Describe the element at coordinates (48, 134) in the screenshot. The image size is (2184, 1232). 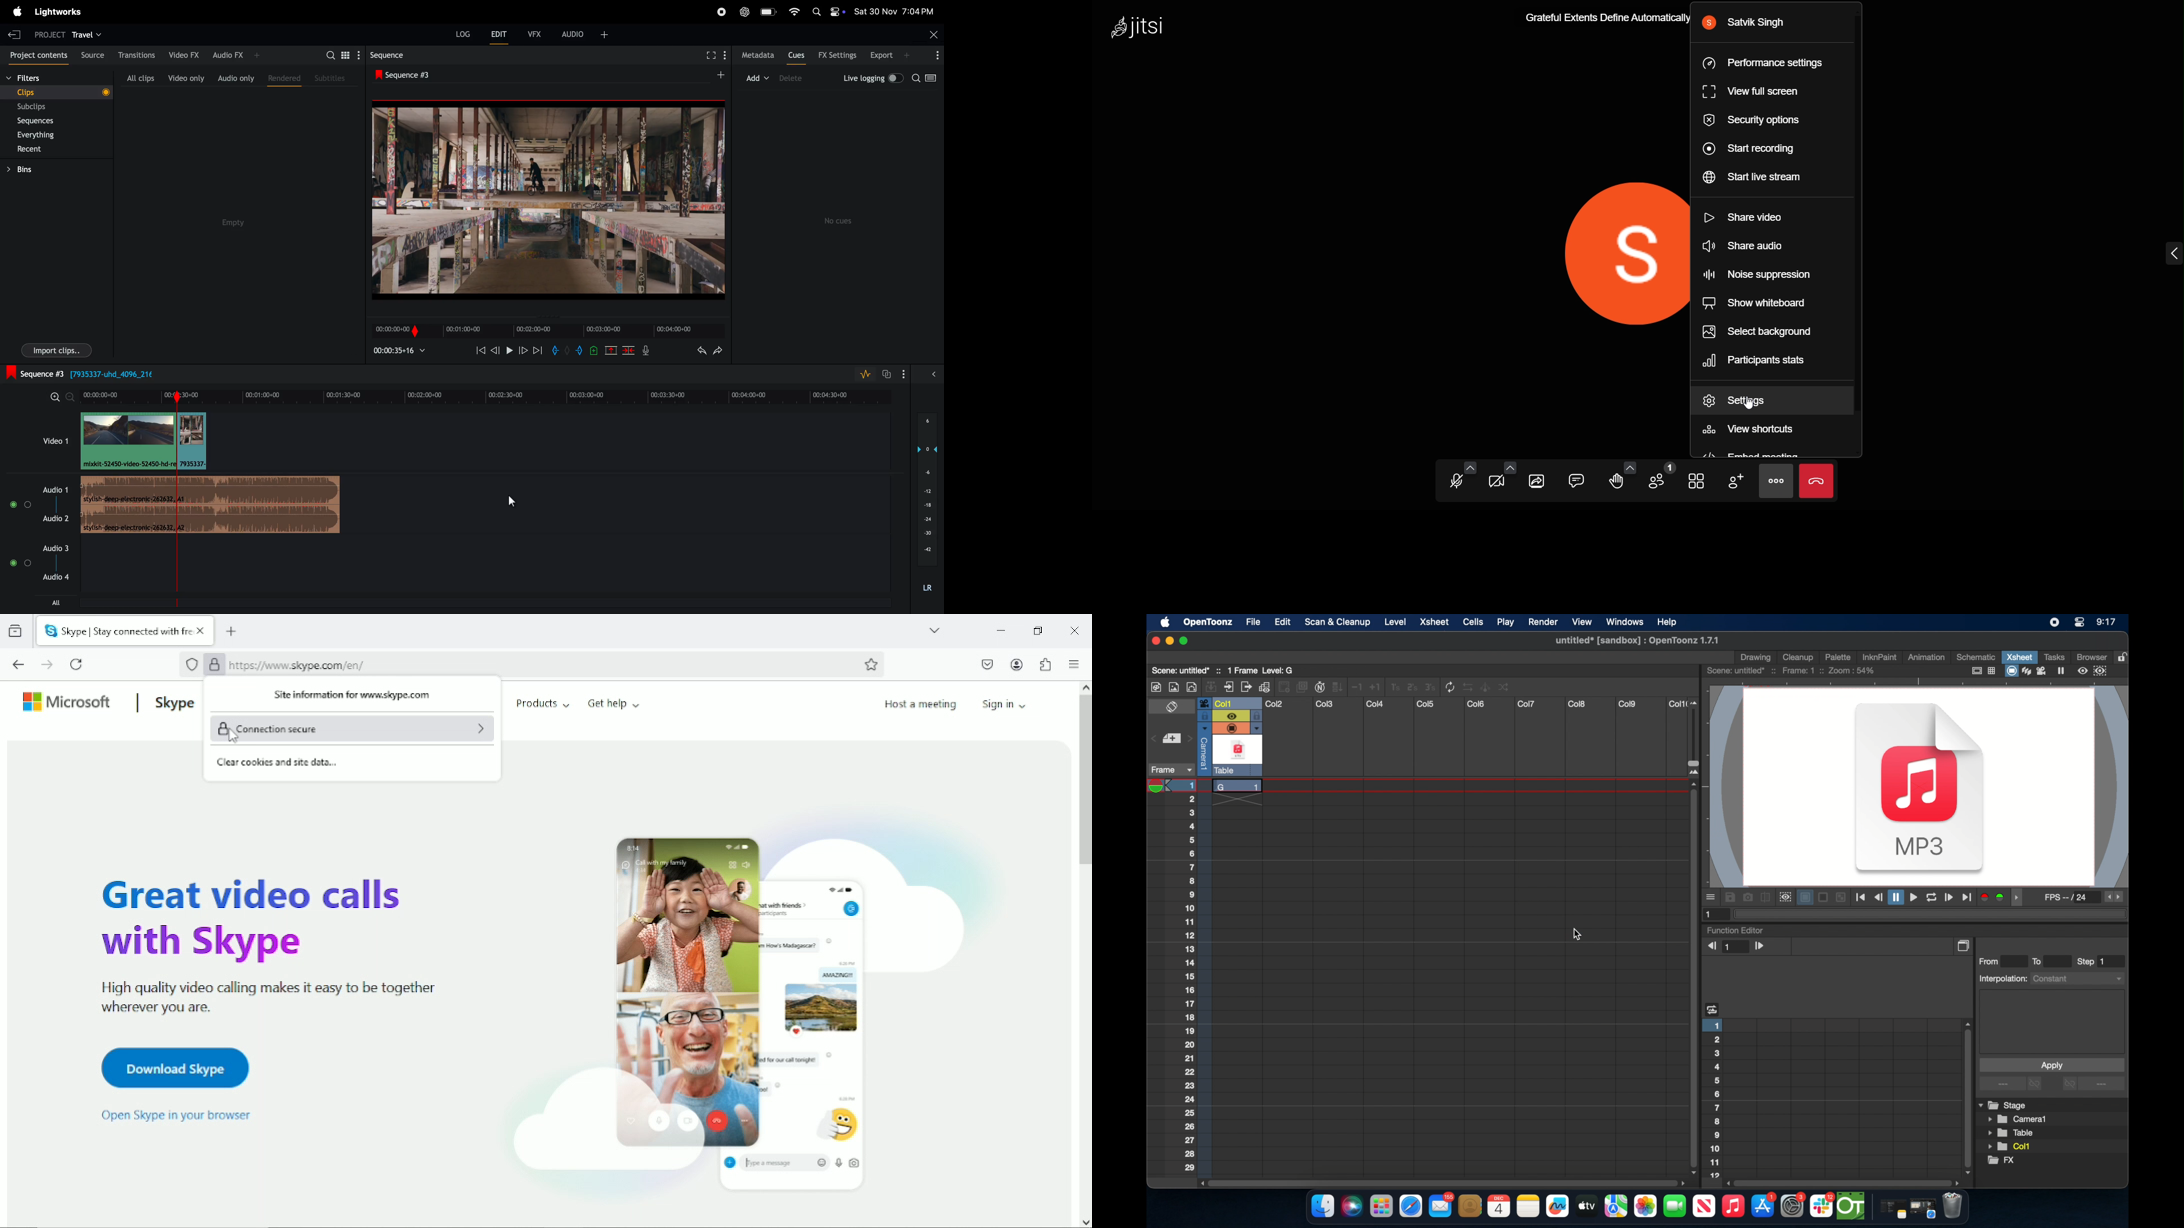
I see `everything` at that location.